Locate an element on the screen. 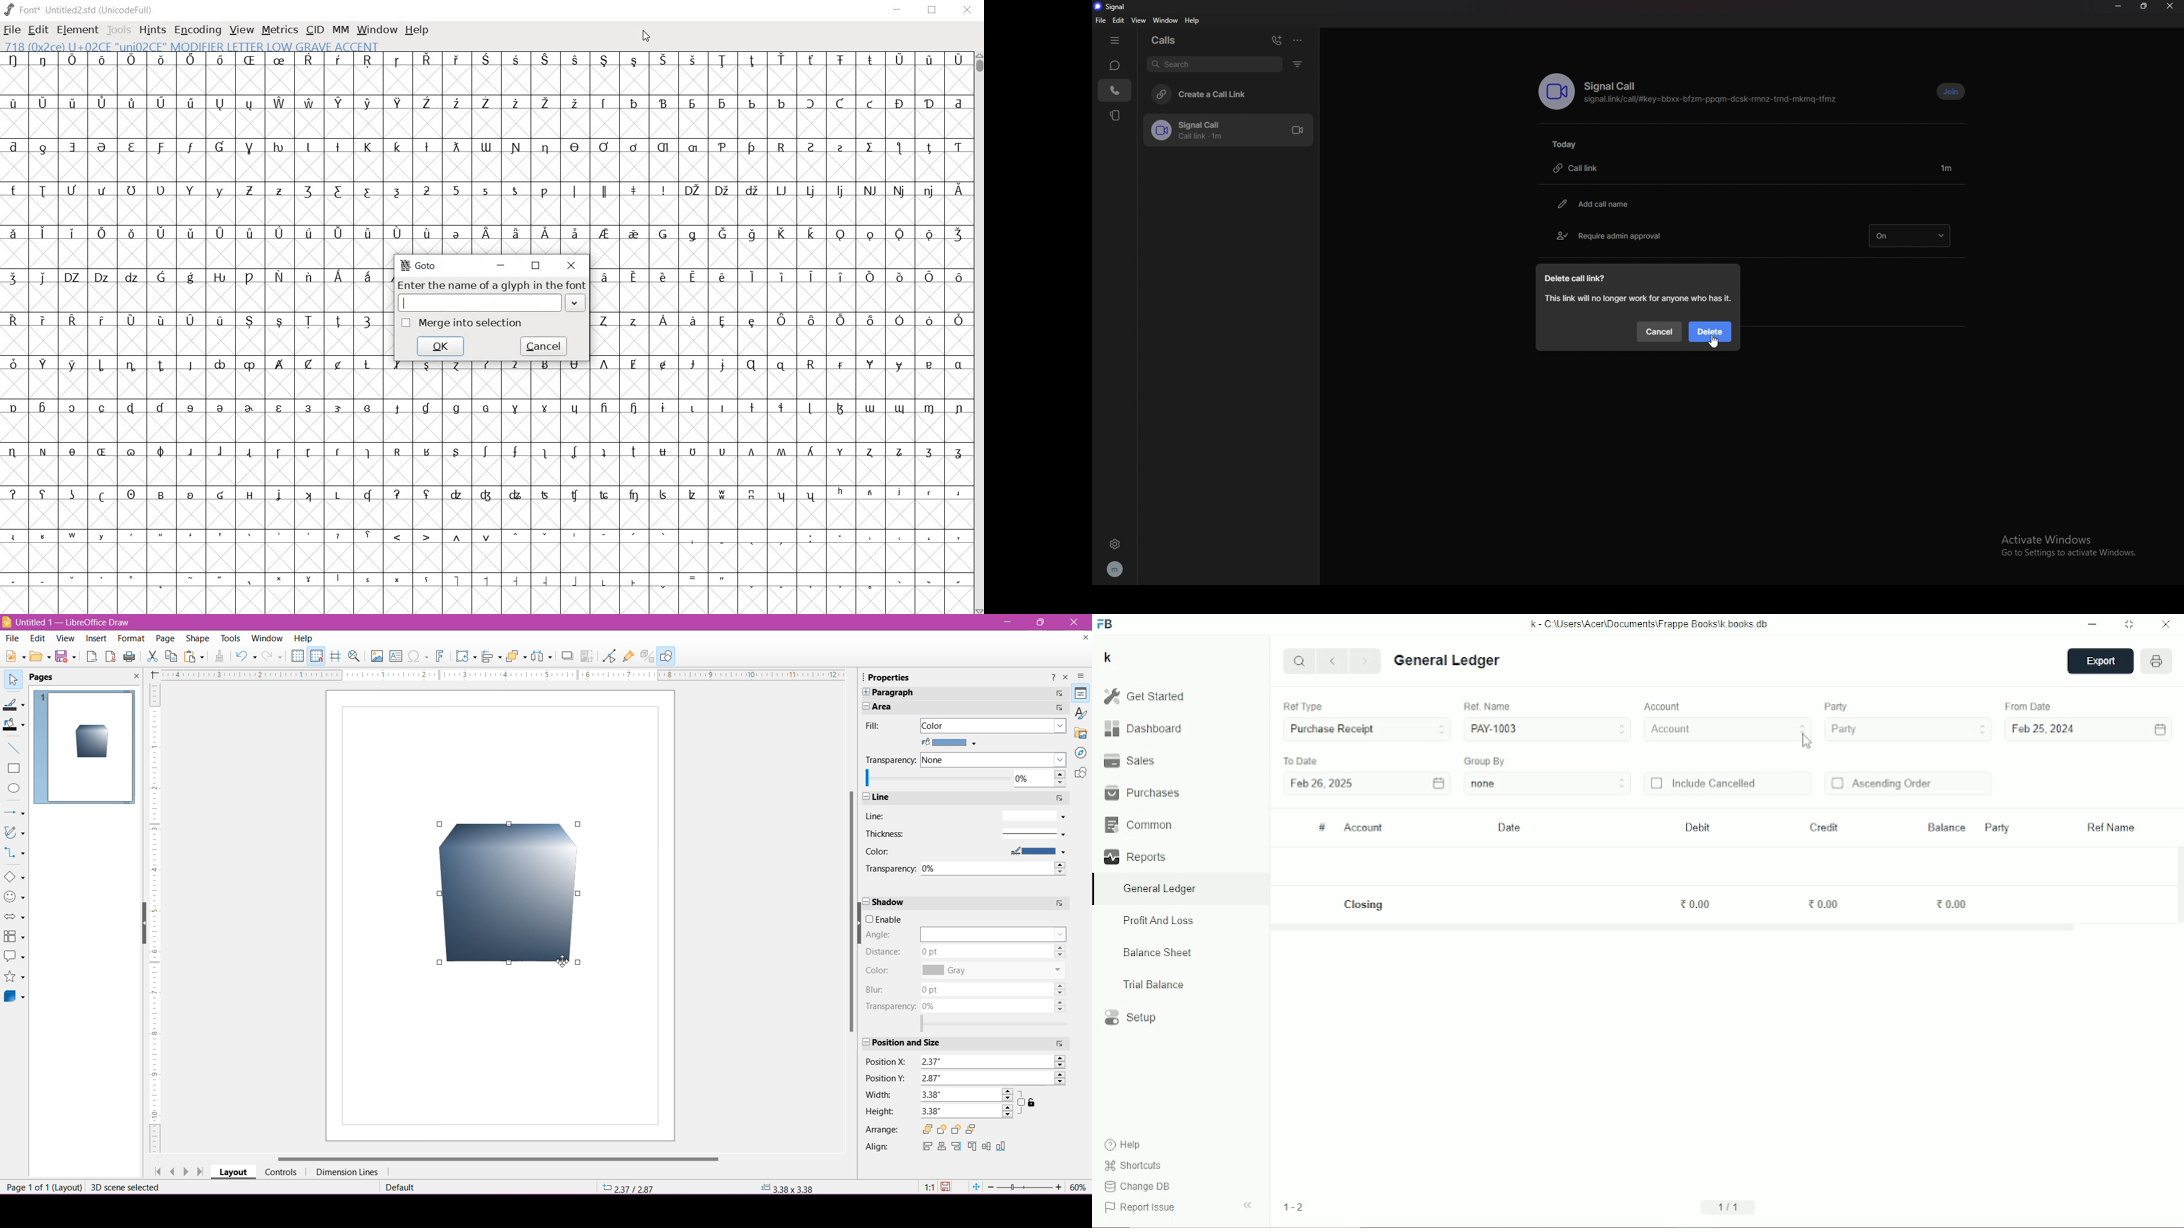 The height and width of the screenshot is (1232, 2184). Copy is located at coordinates (171, 657).